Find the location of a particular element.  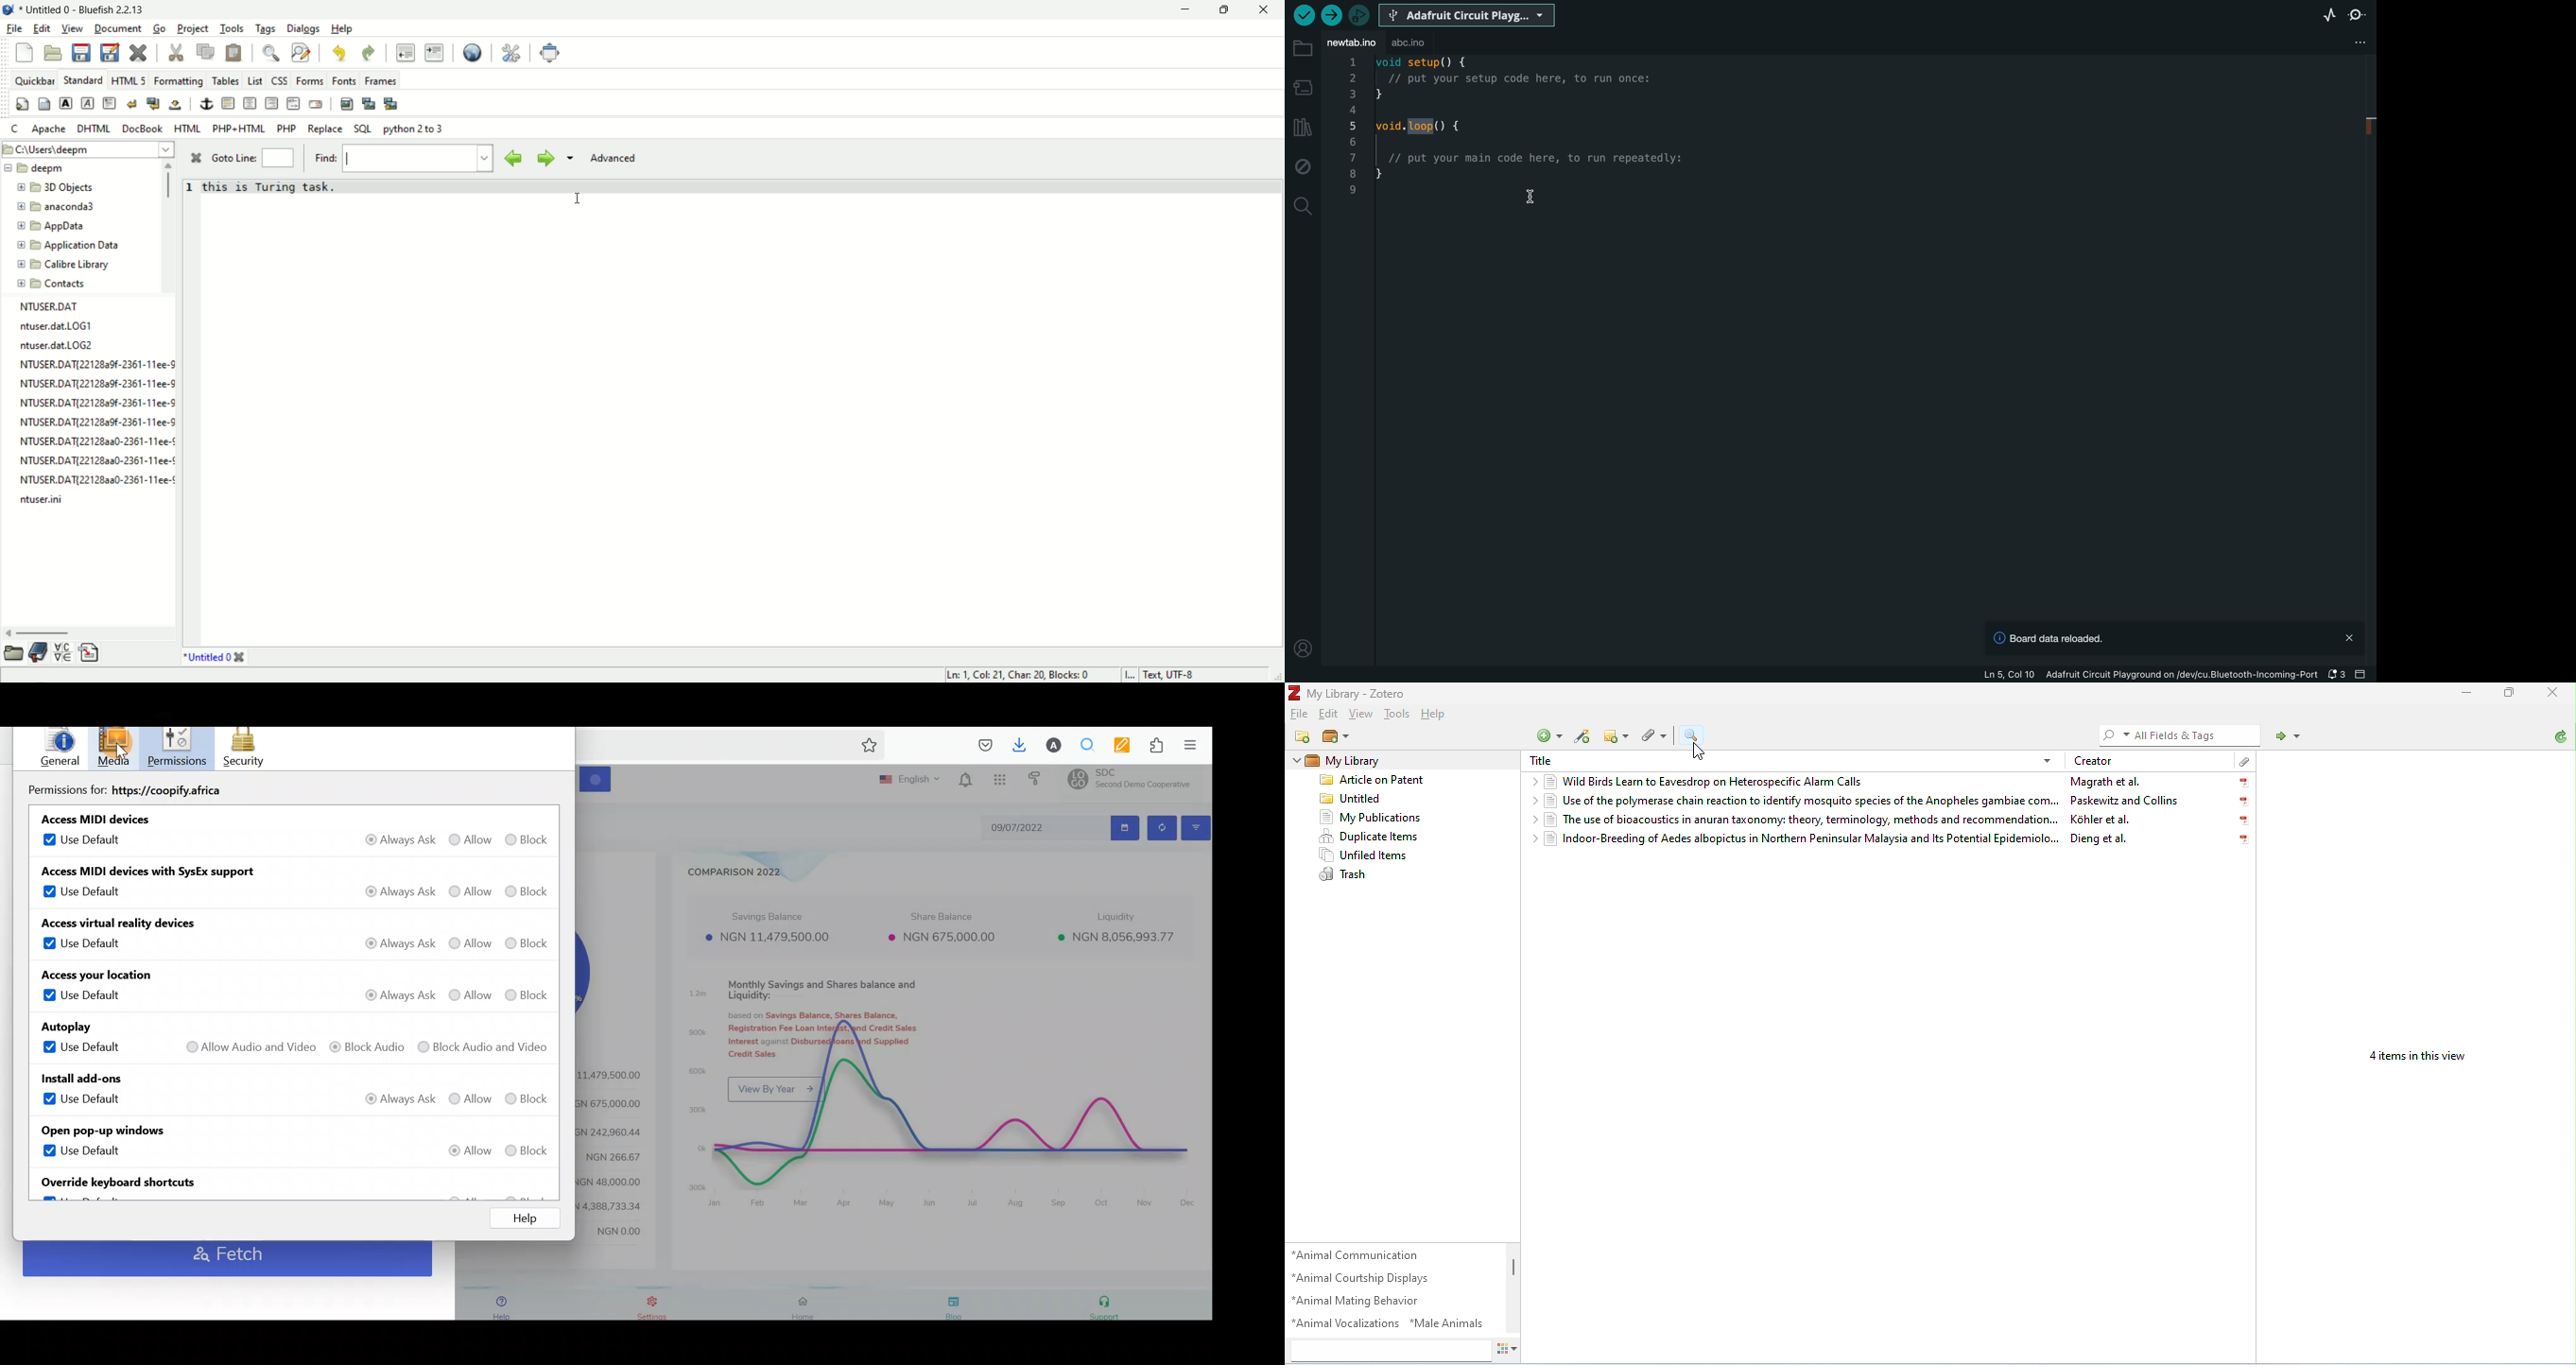

find previous is located at coordinates (514, 159).